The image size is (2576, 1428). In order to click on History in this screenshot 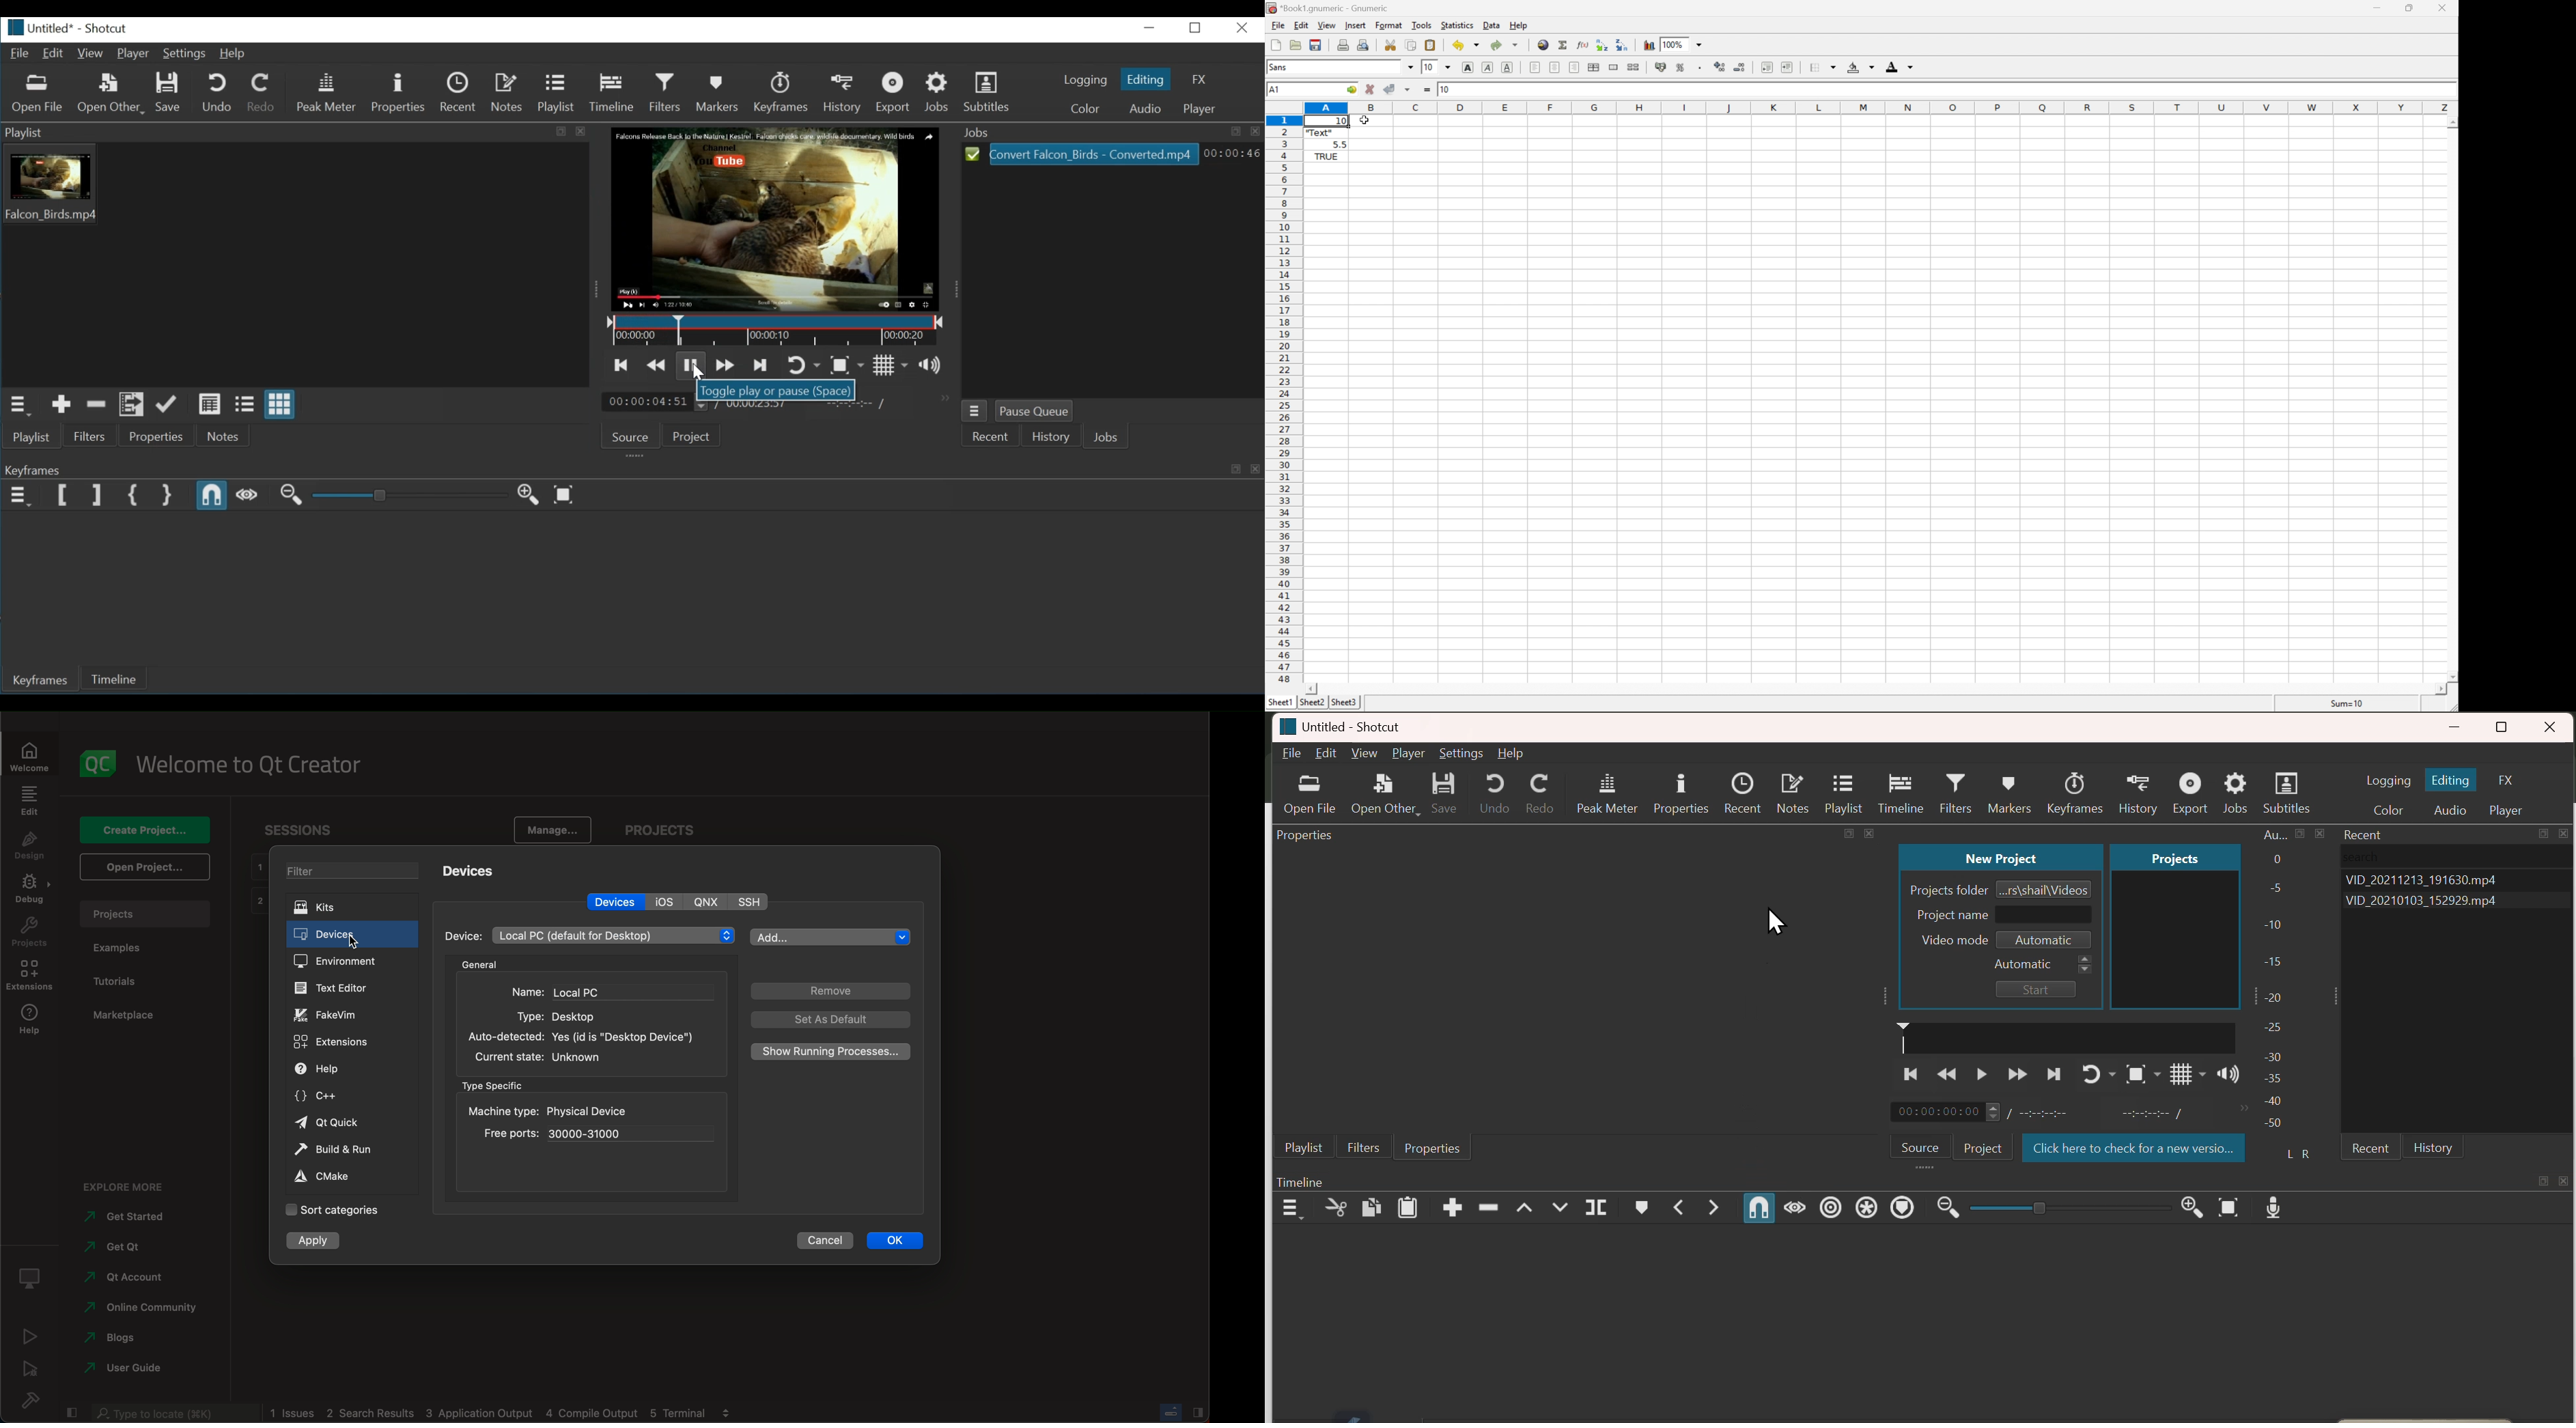, I will do `click(843, 92)`.